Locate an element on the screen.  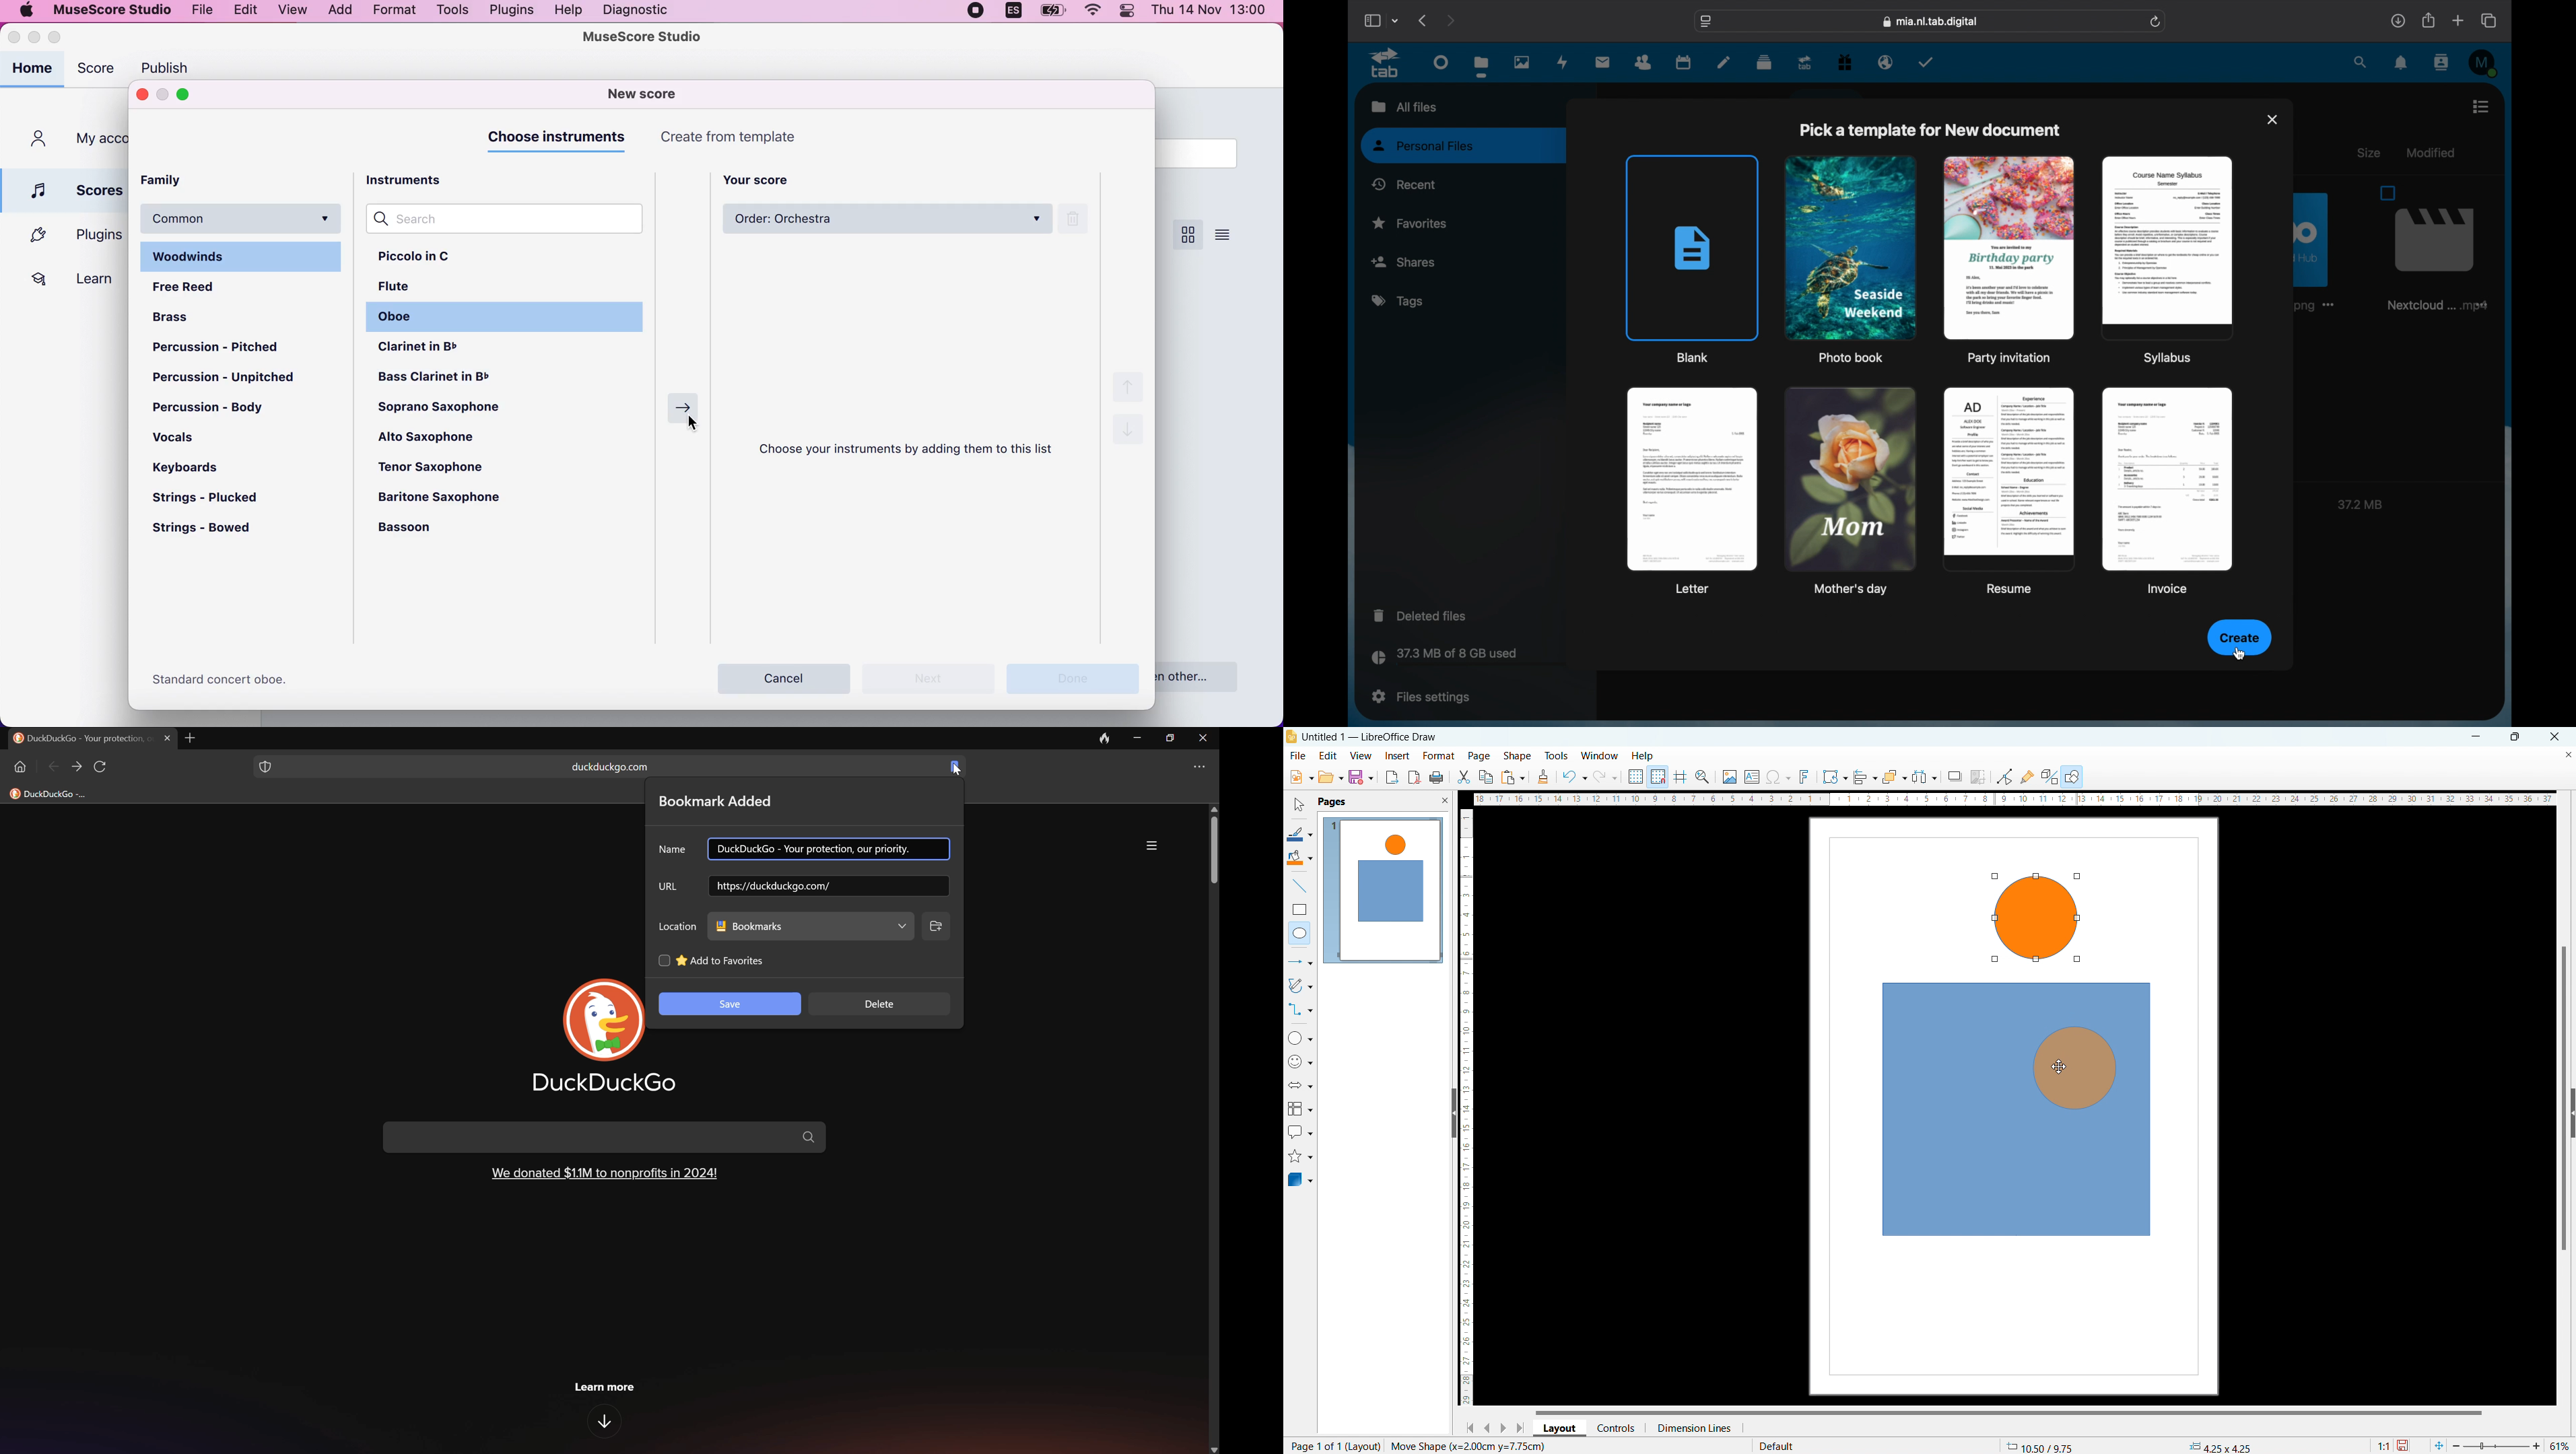
duckduckgo.com is located at coordinates (610, 767).